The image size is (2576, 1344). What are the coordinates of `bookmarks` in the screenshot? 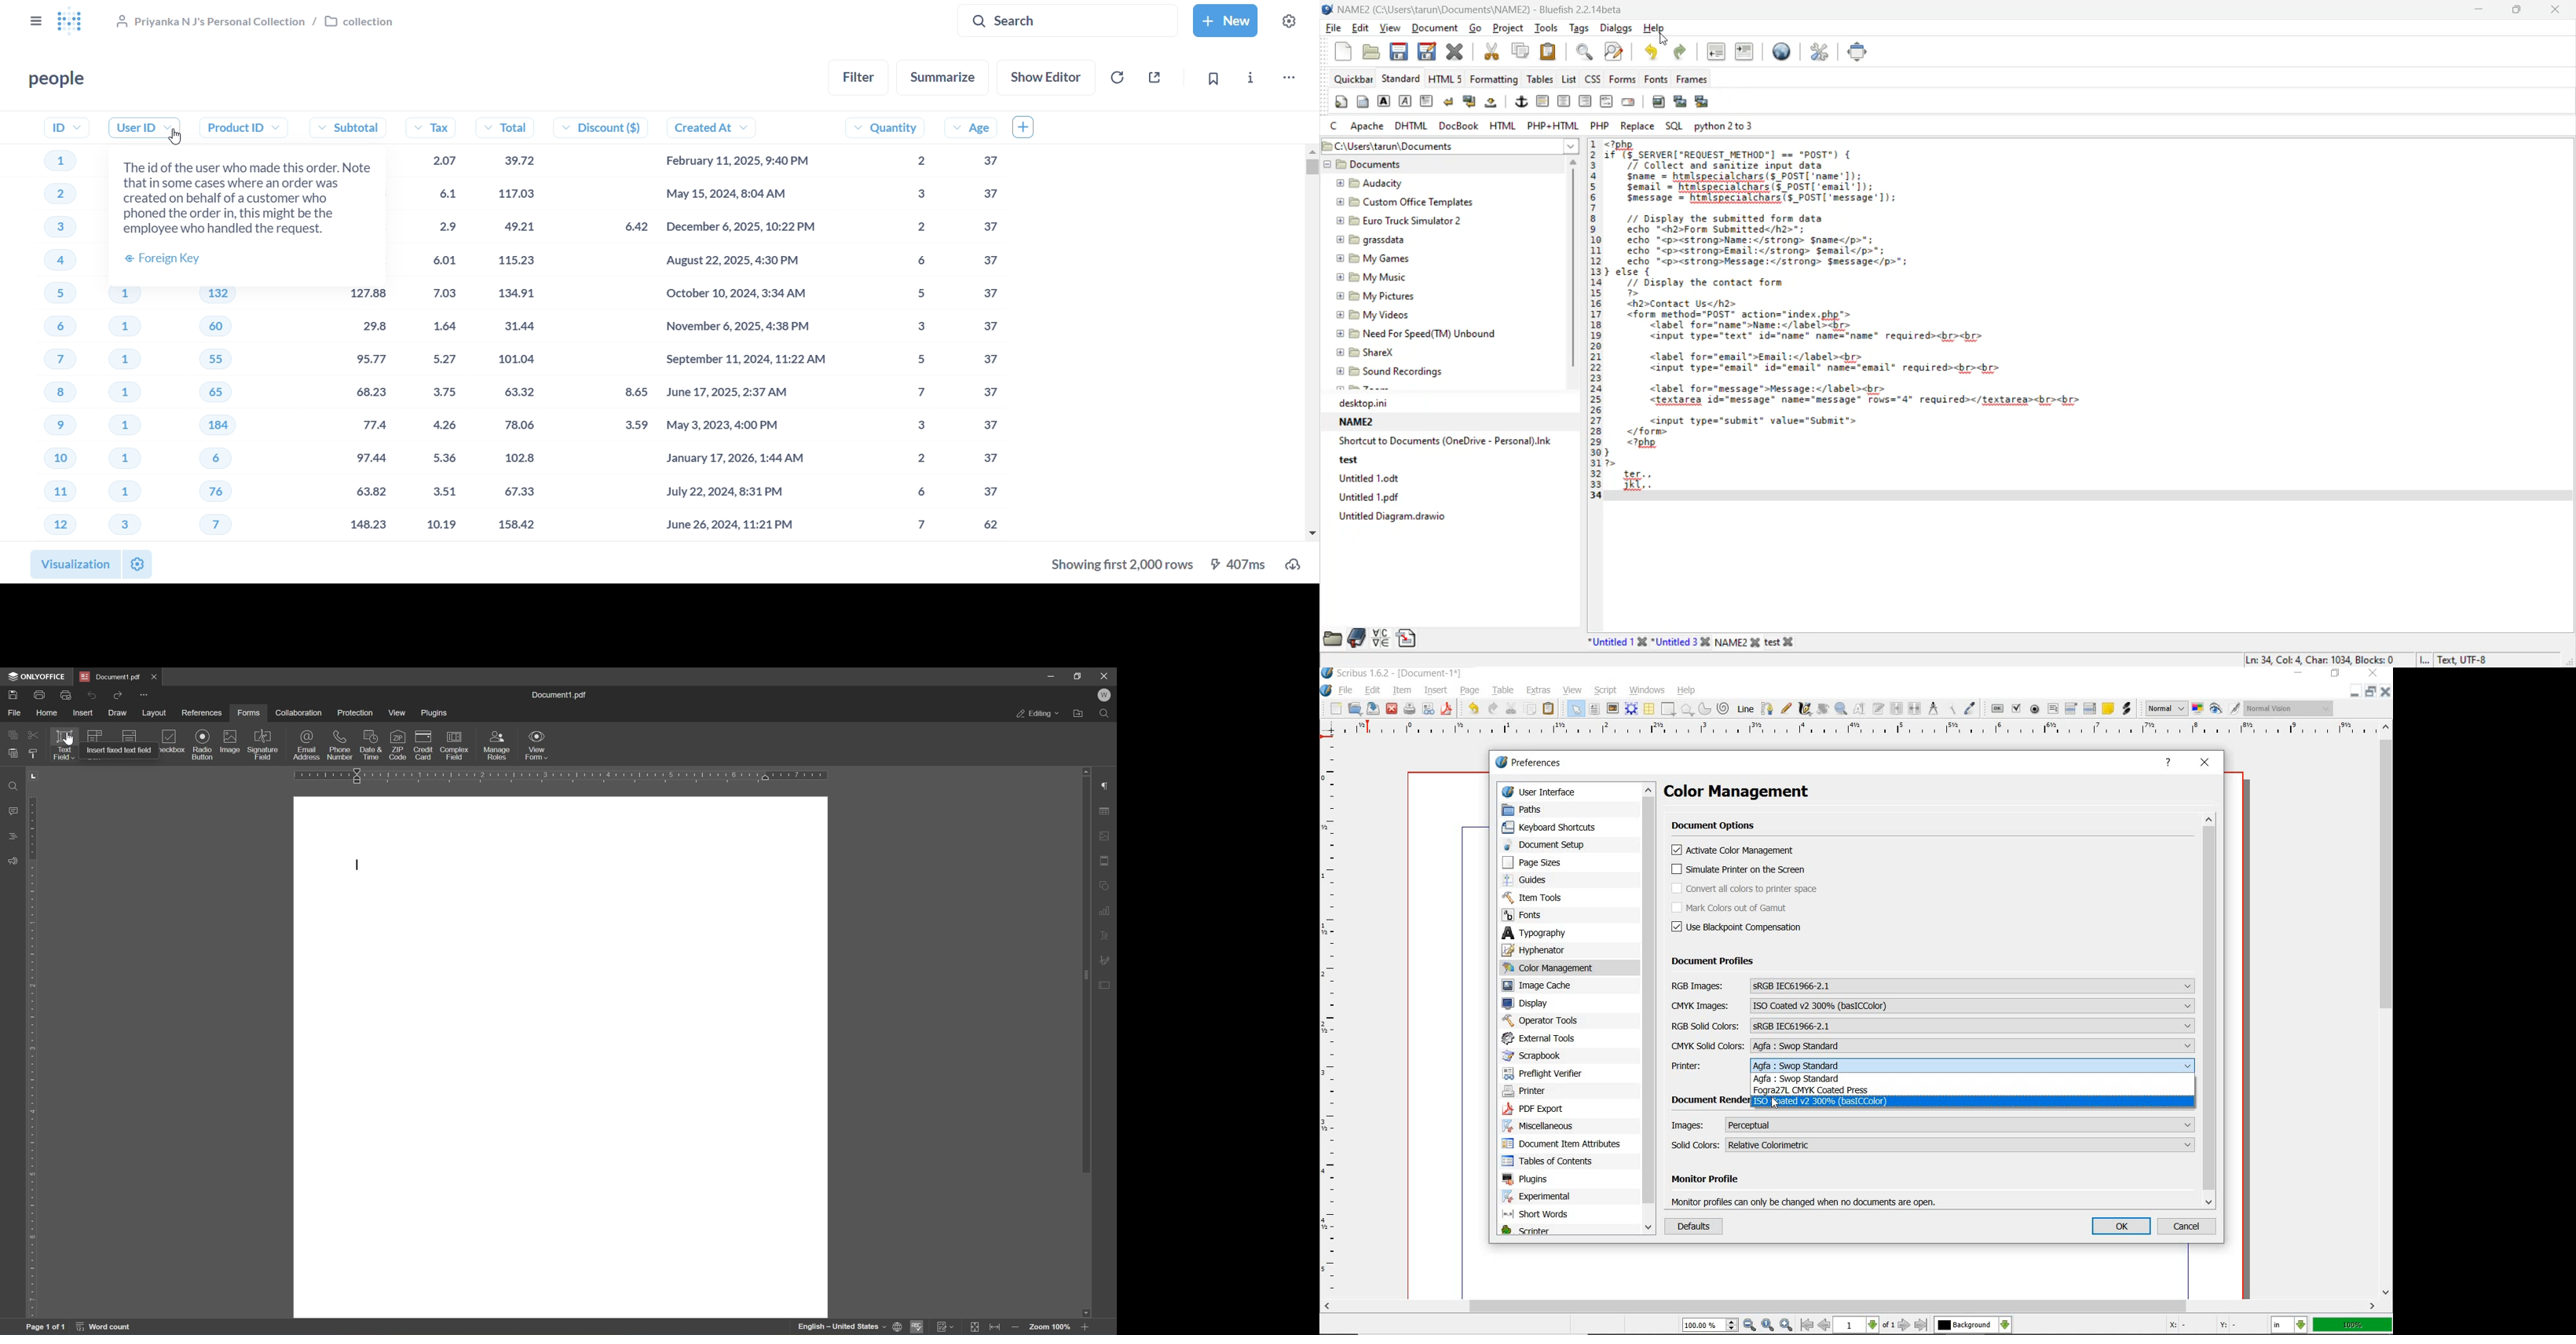 It's located at (1358, 637).